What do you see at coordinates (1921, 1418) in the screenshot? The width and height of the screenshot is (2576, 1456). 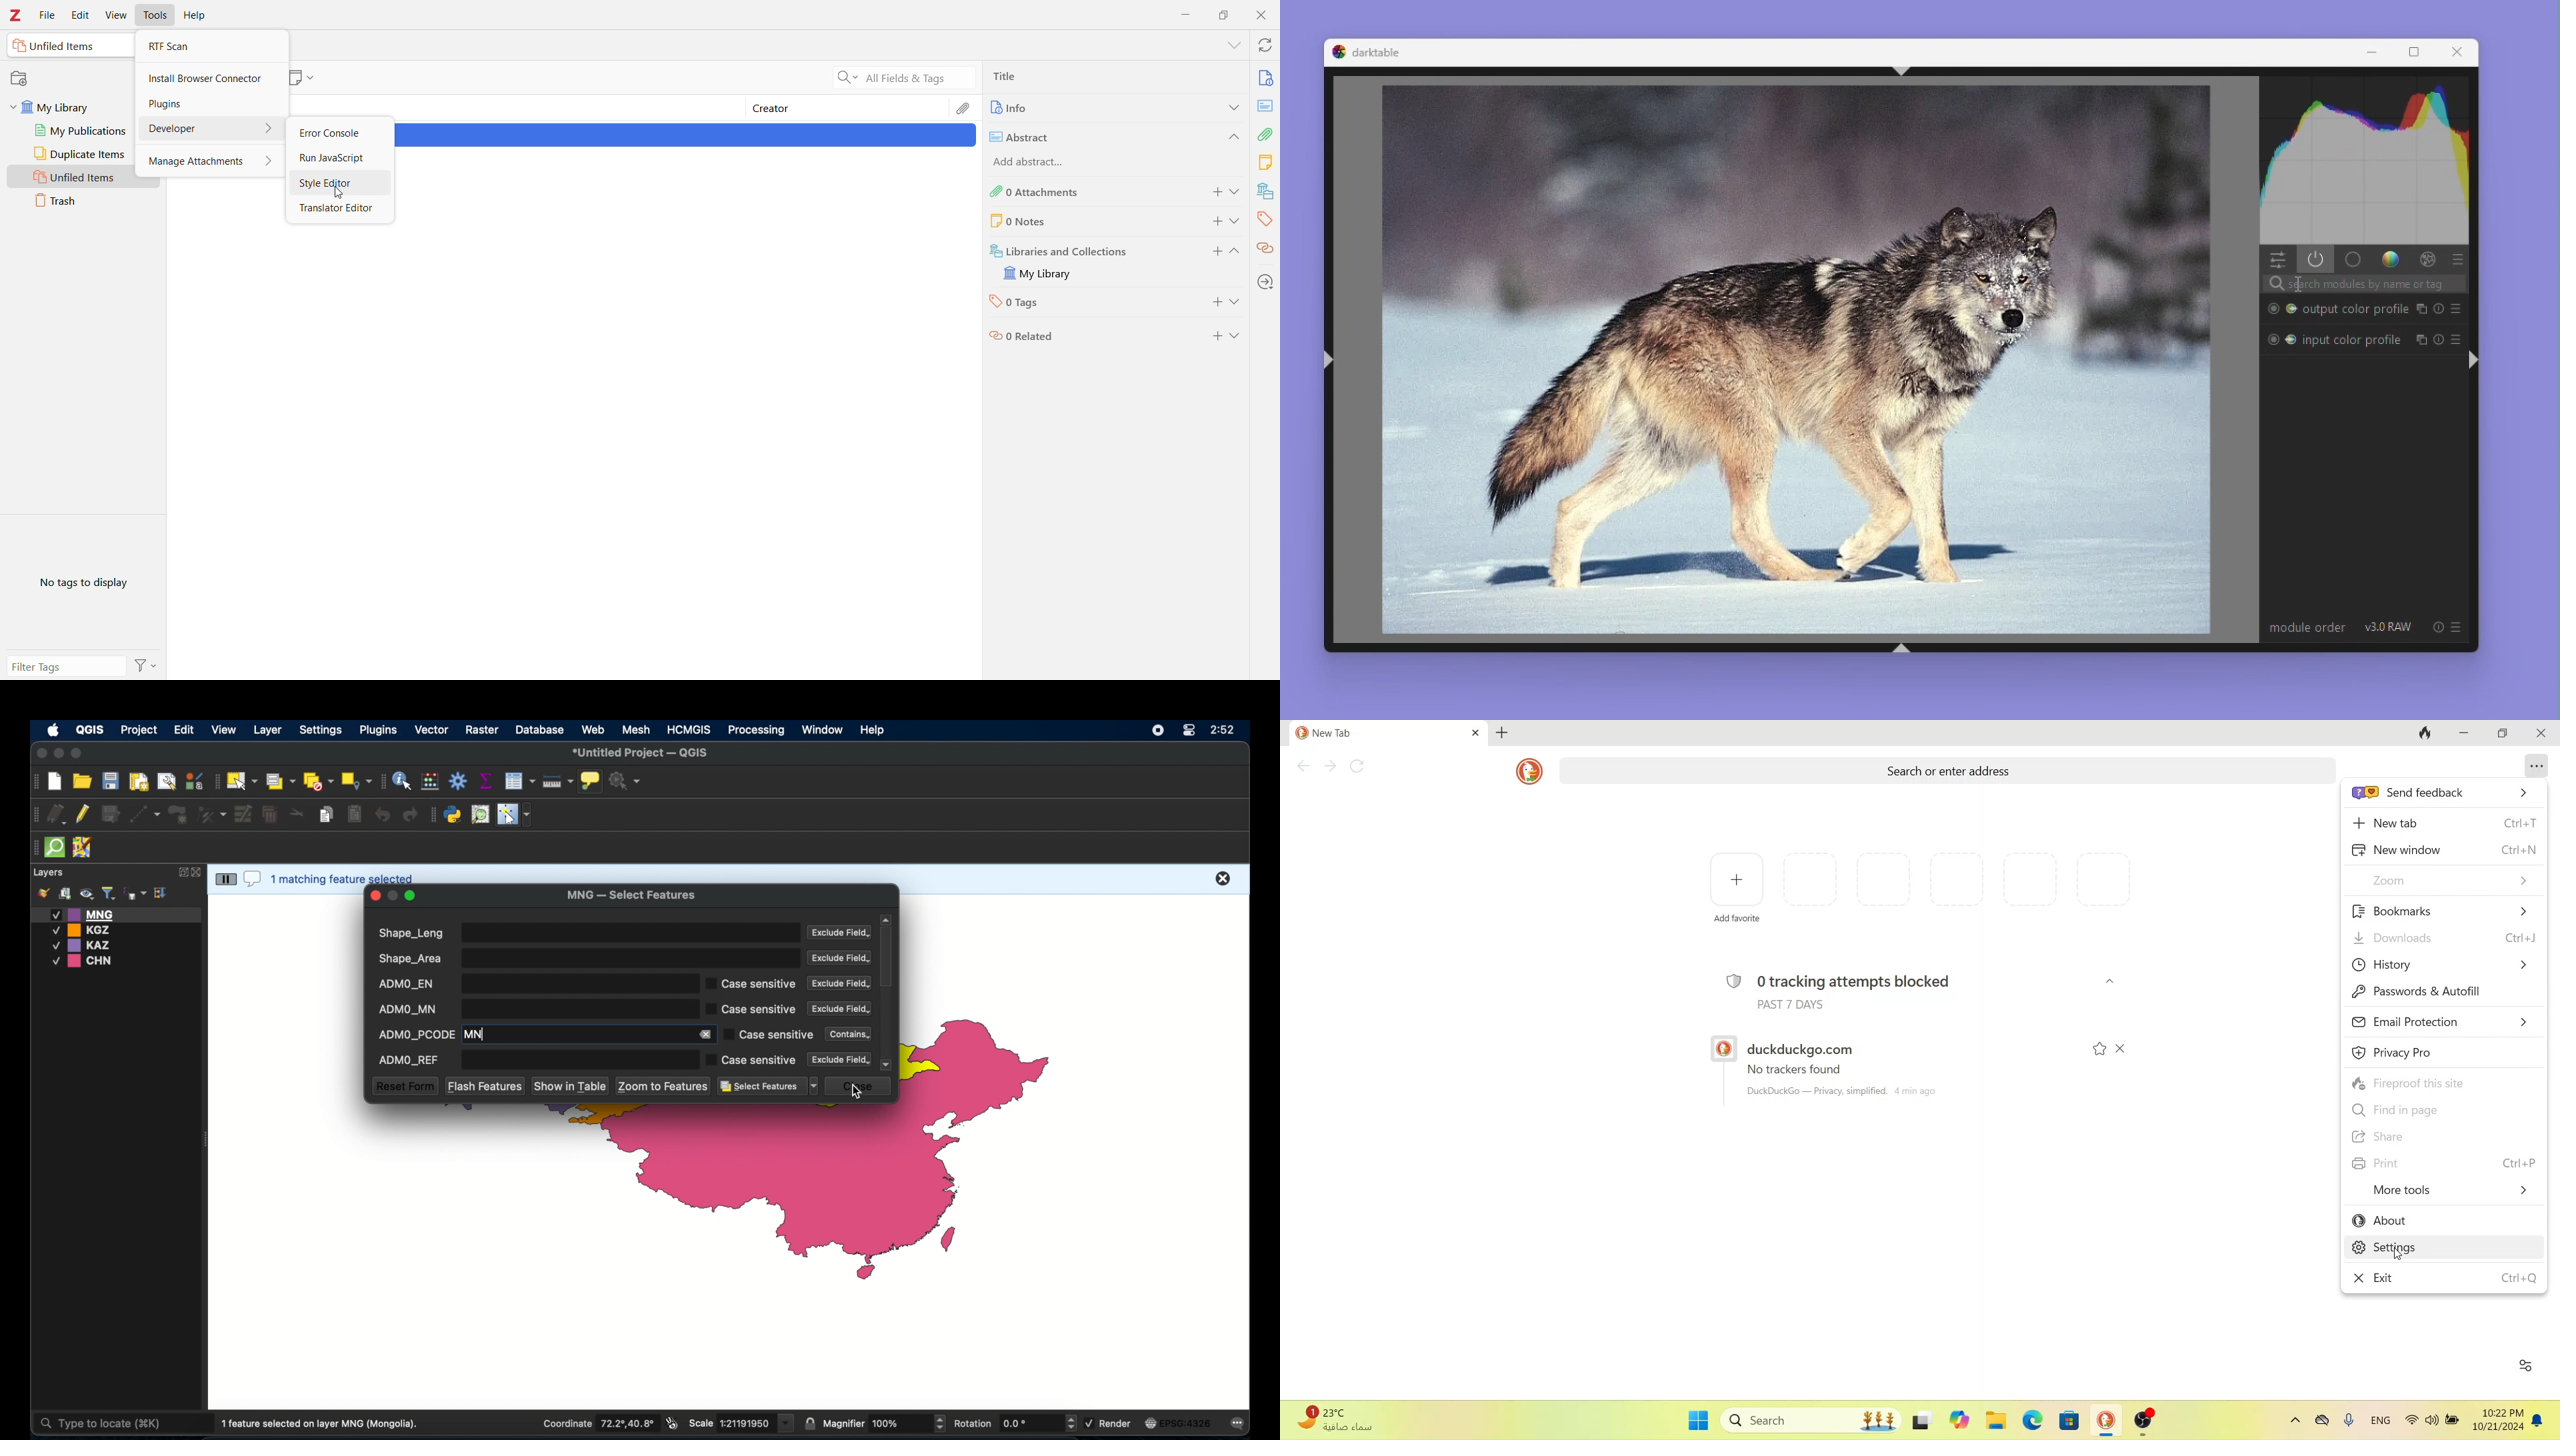 I see `` at bounding box center [1921, 1418].